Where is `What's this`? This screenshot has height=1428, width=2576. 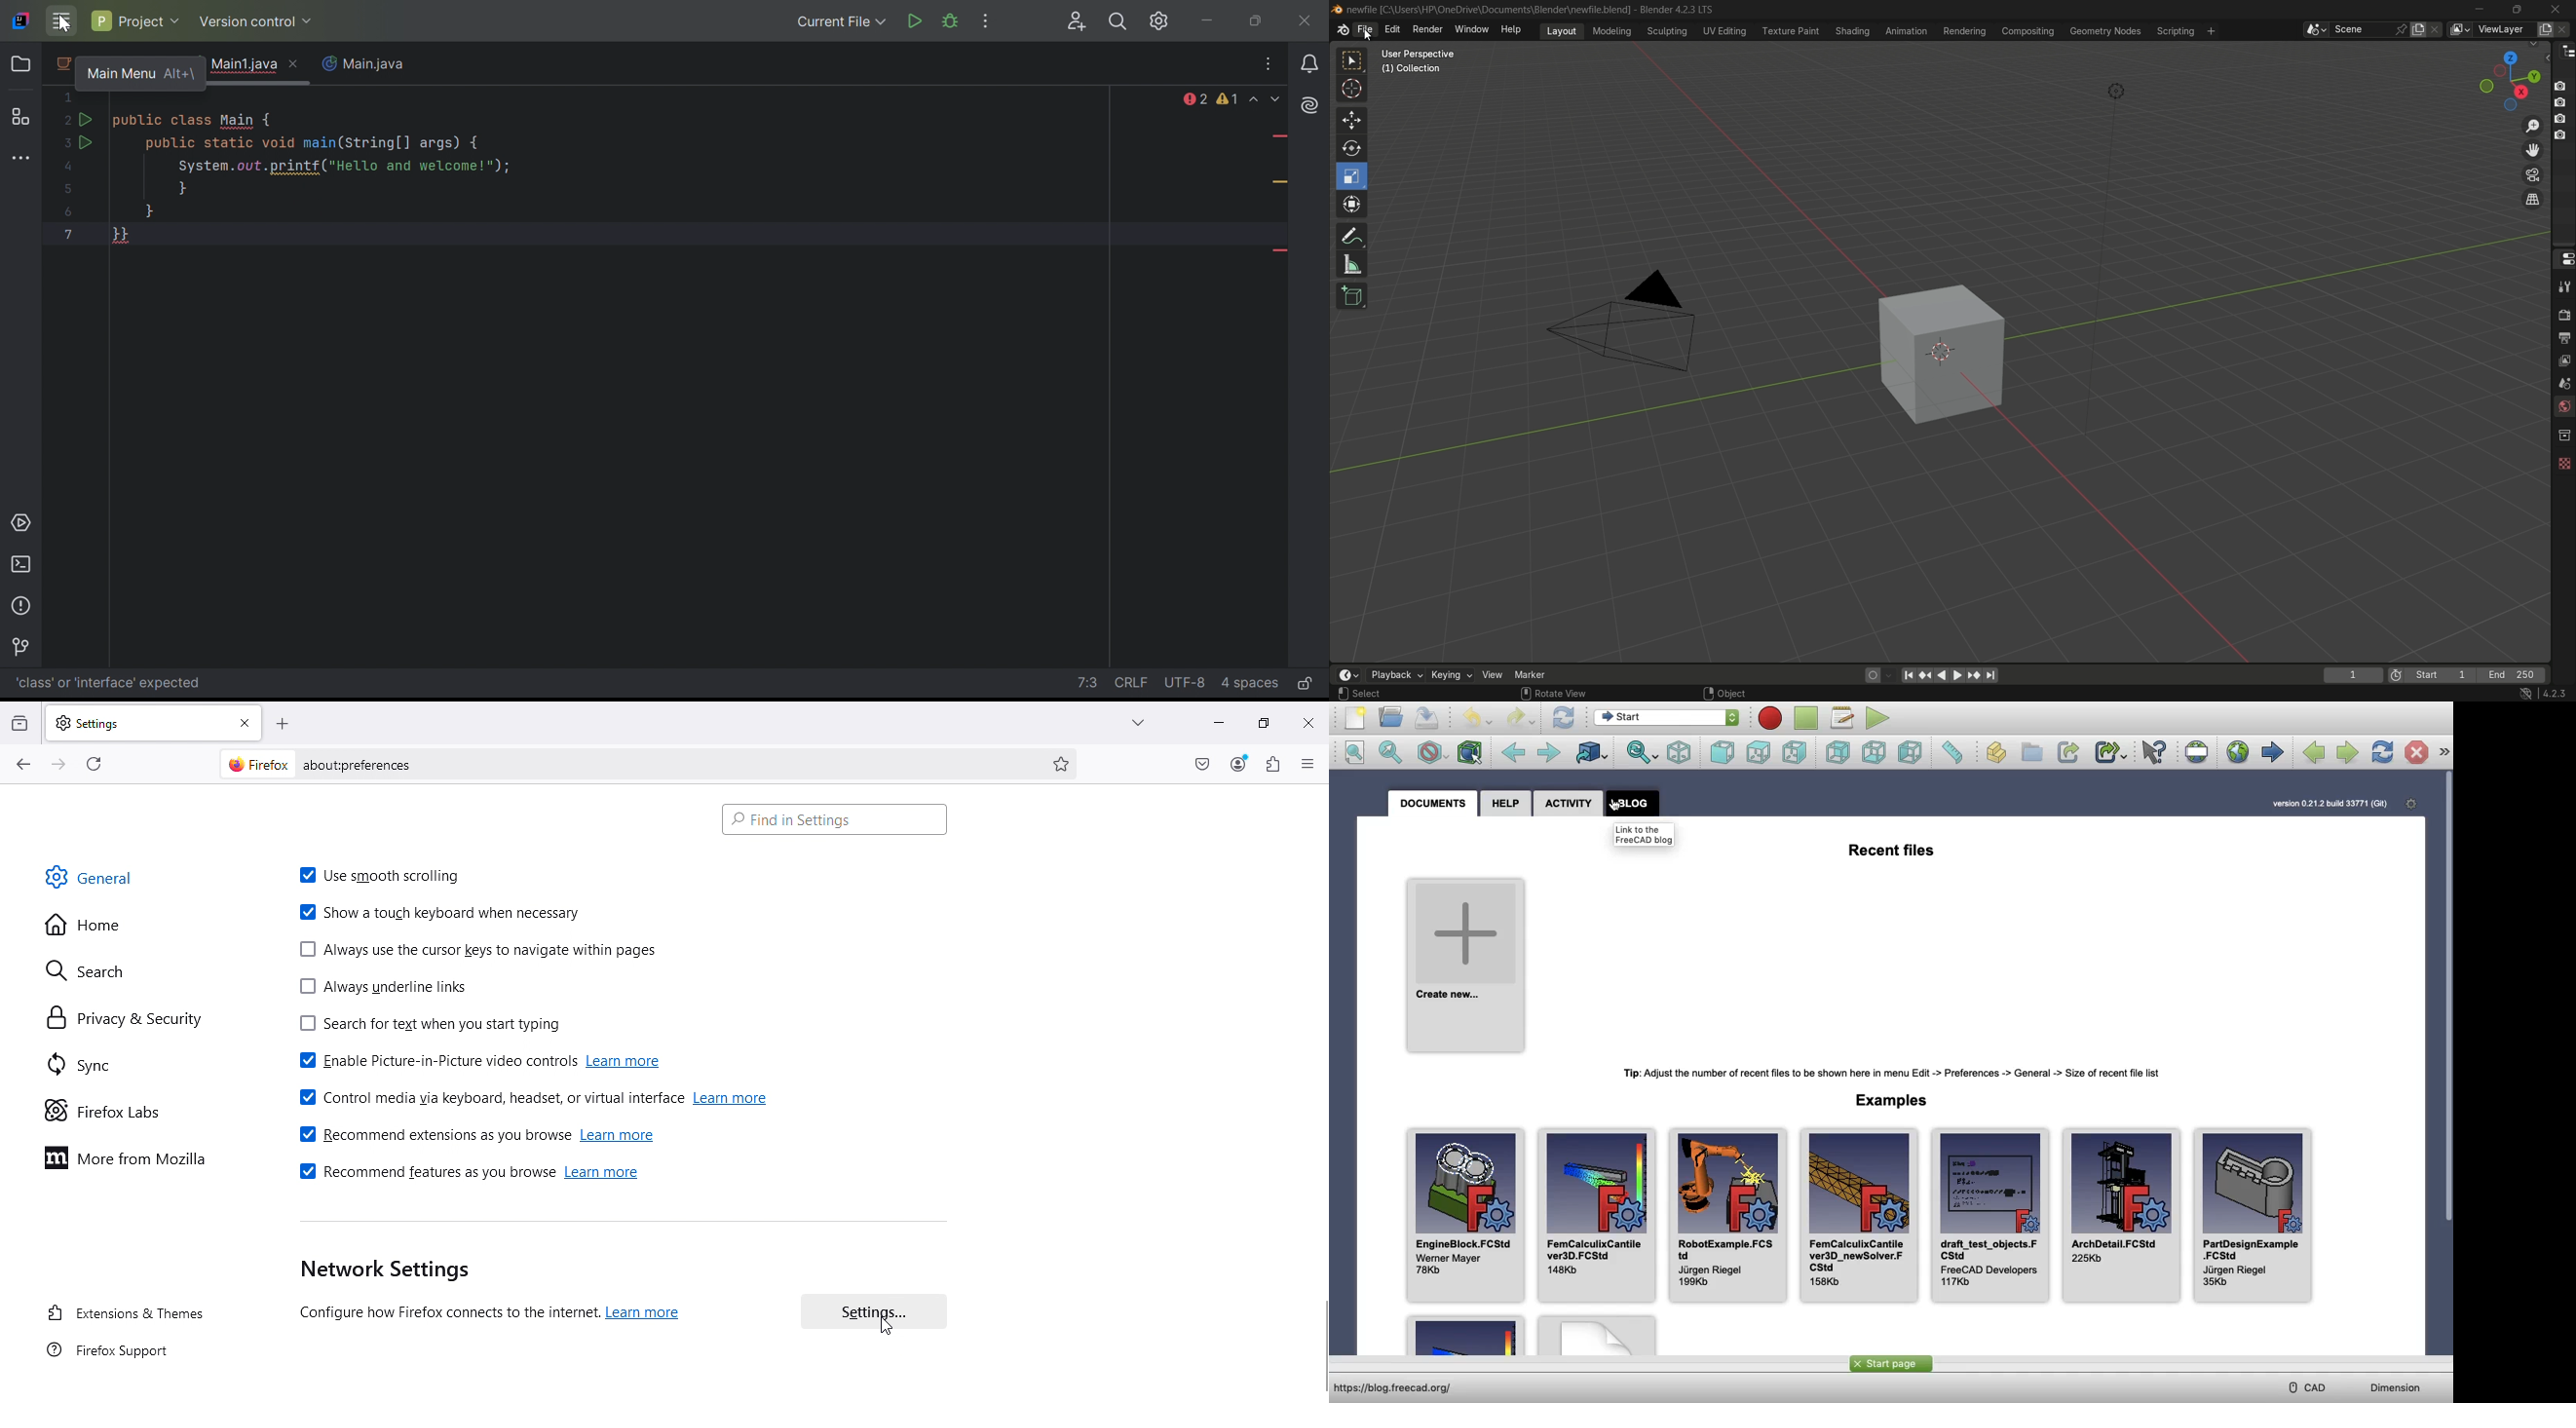 What's this is located at coordinates (2154, 753).